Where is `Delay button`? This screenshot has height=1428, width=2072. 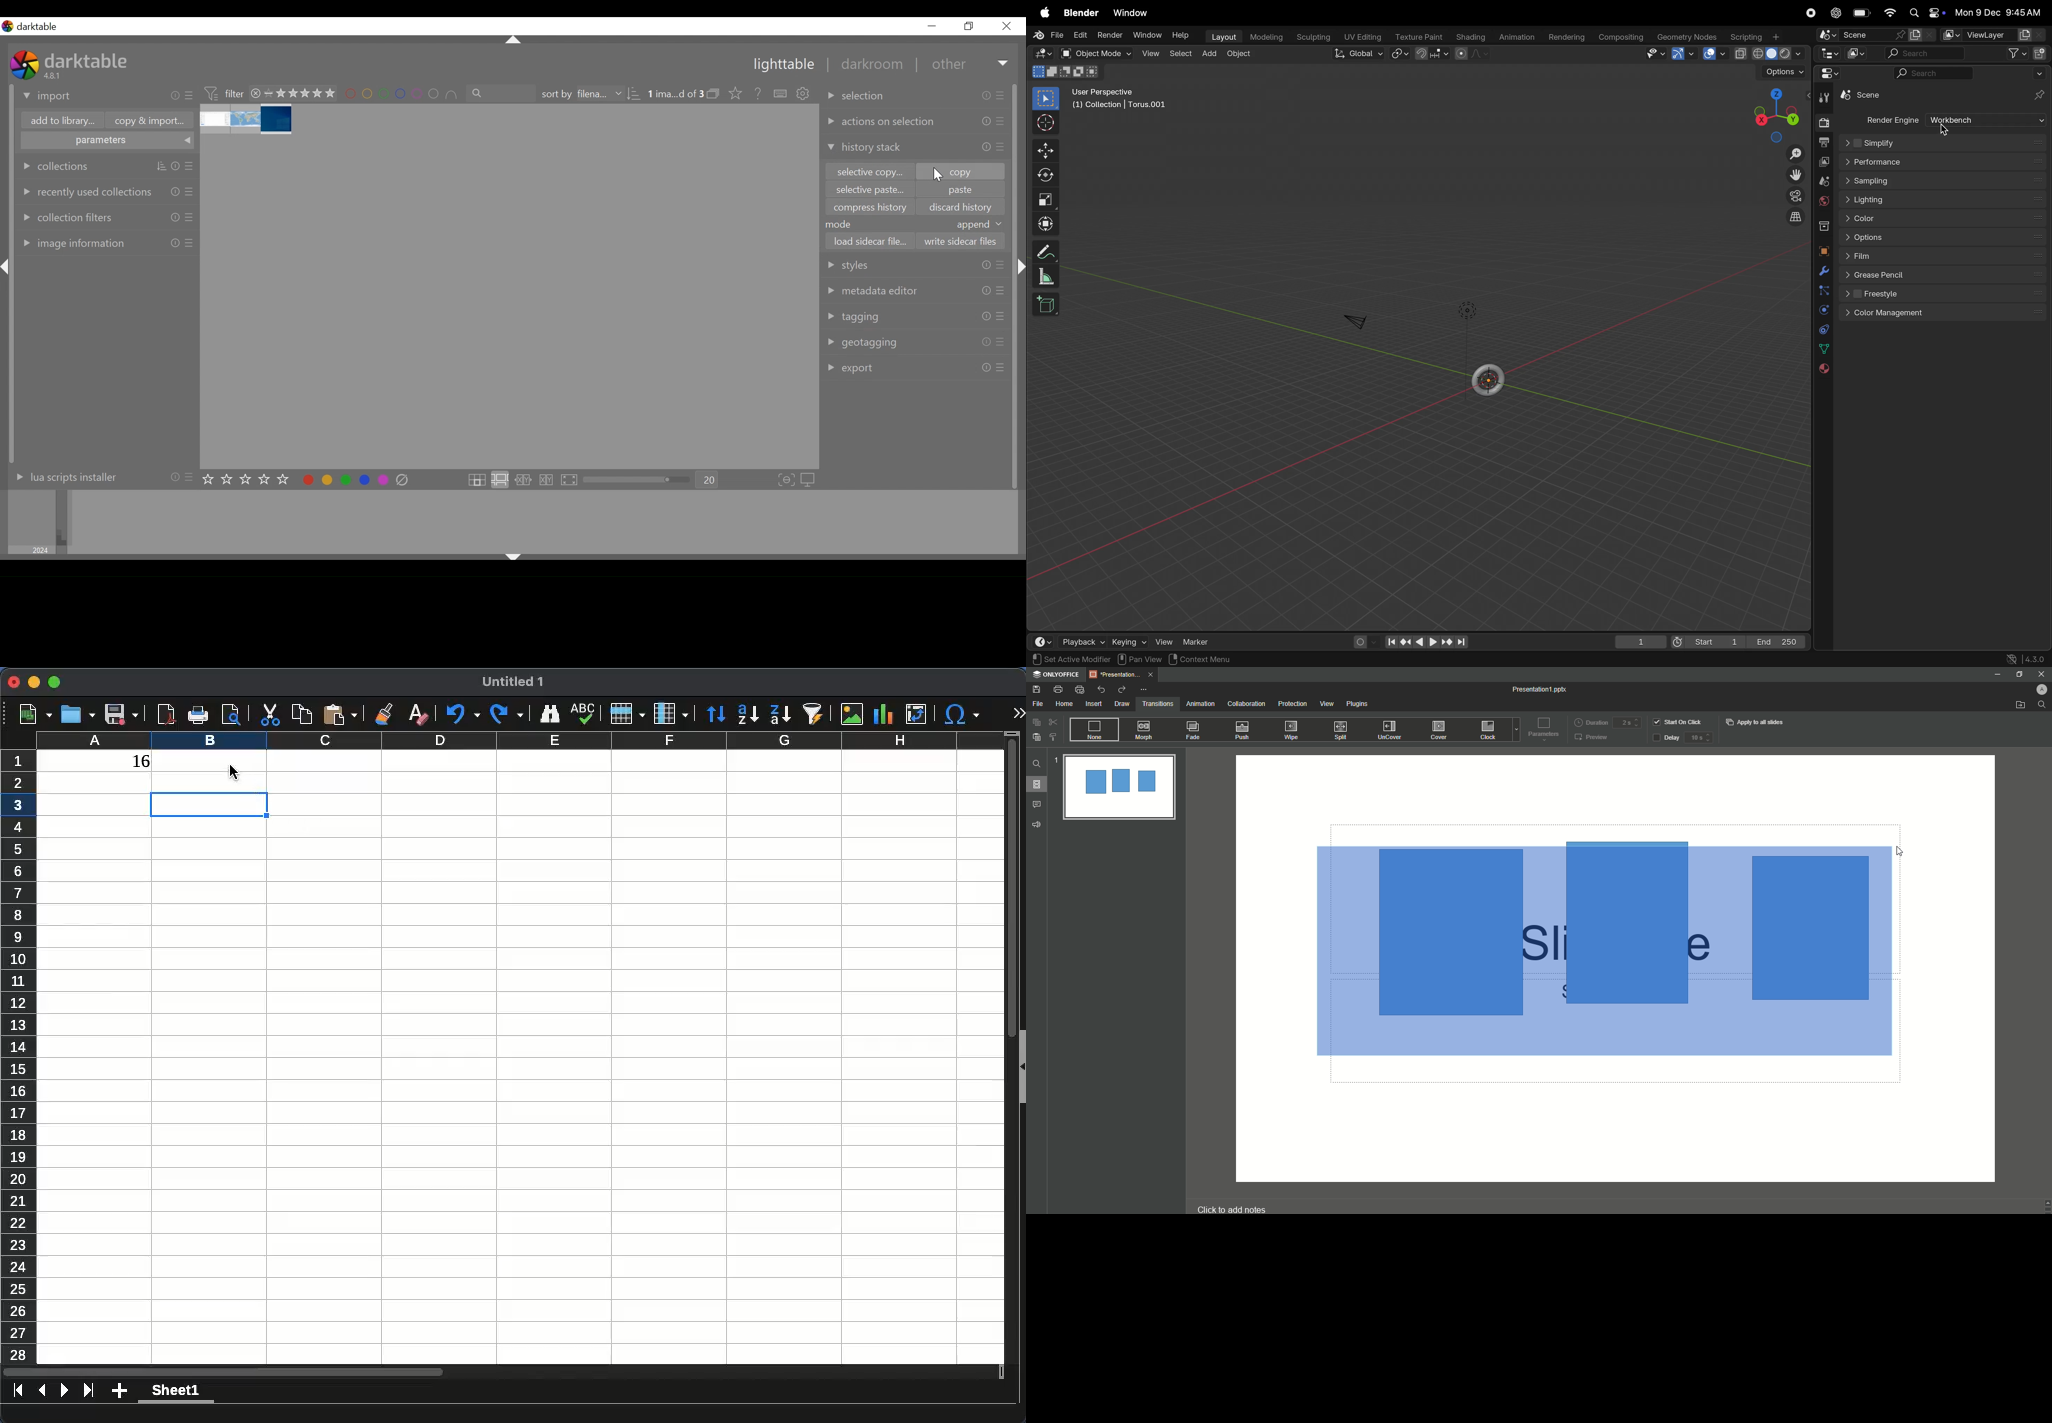 Delay button is located at coordinates (1666, 739).